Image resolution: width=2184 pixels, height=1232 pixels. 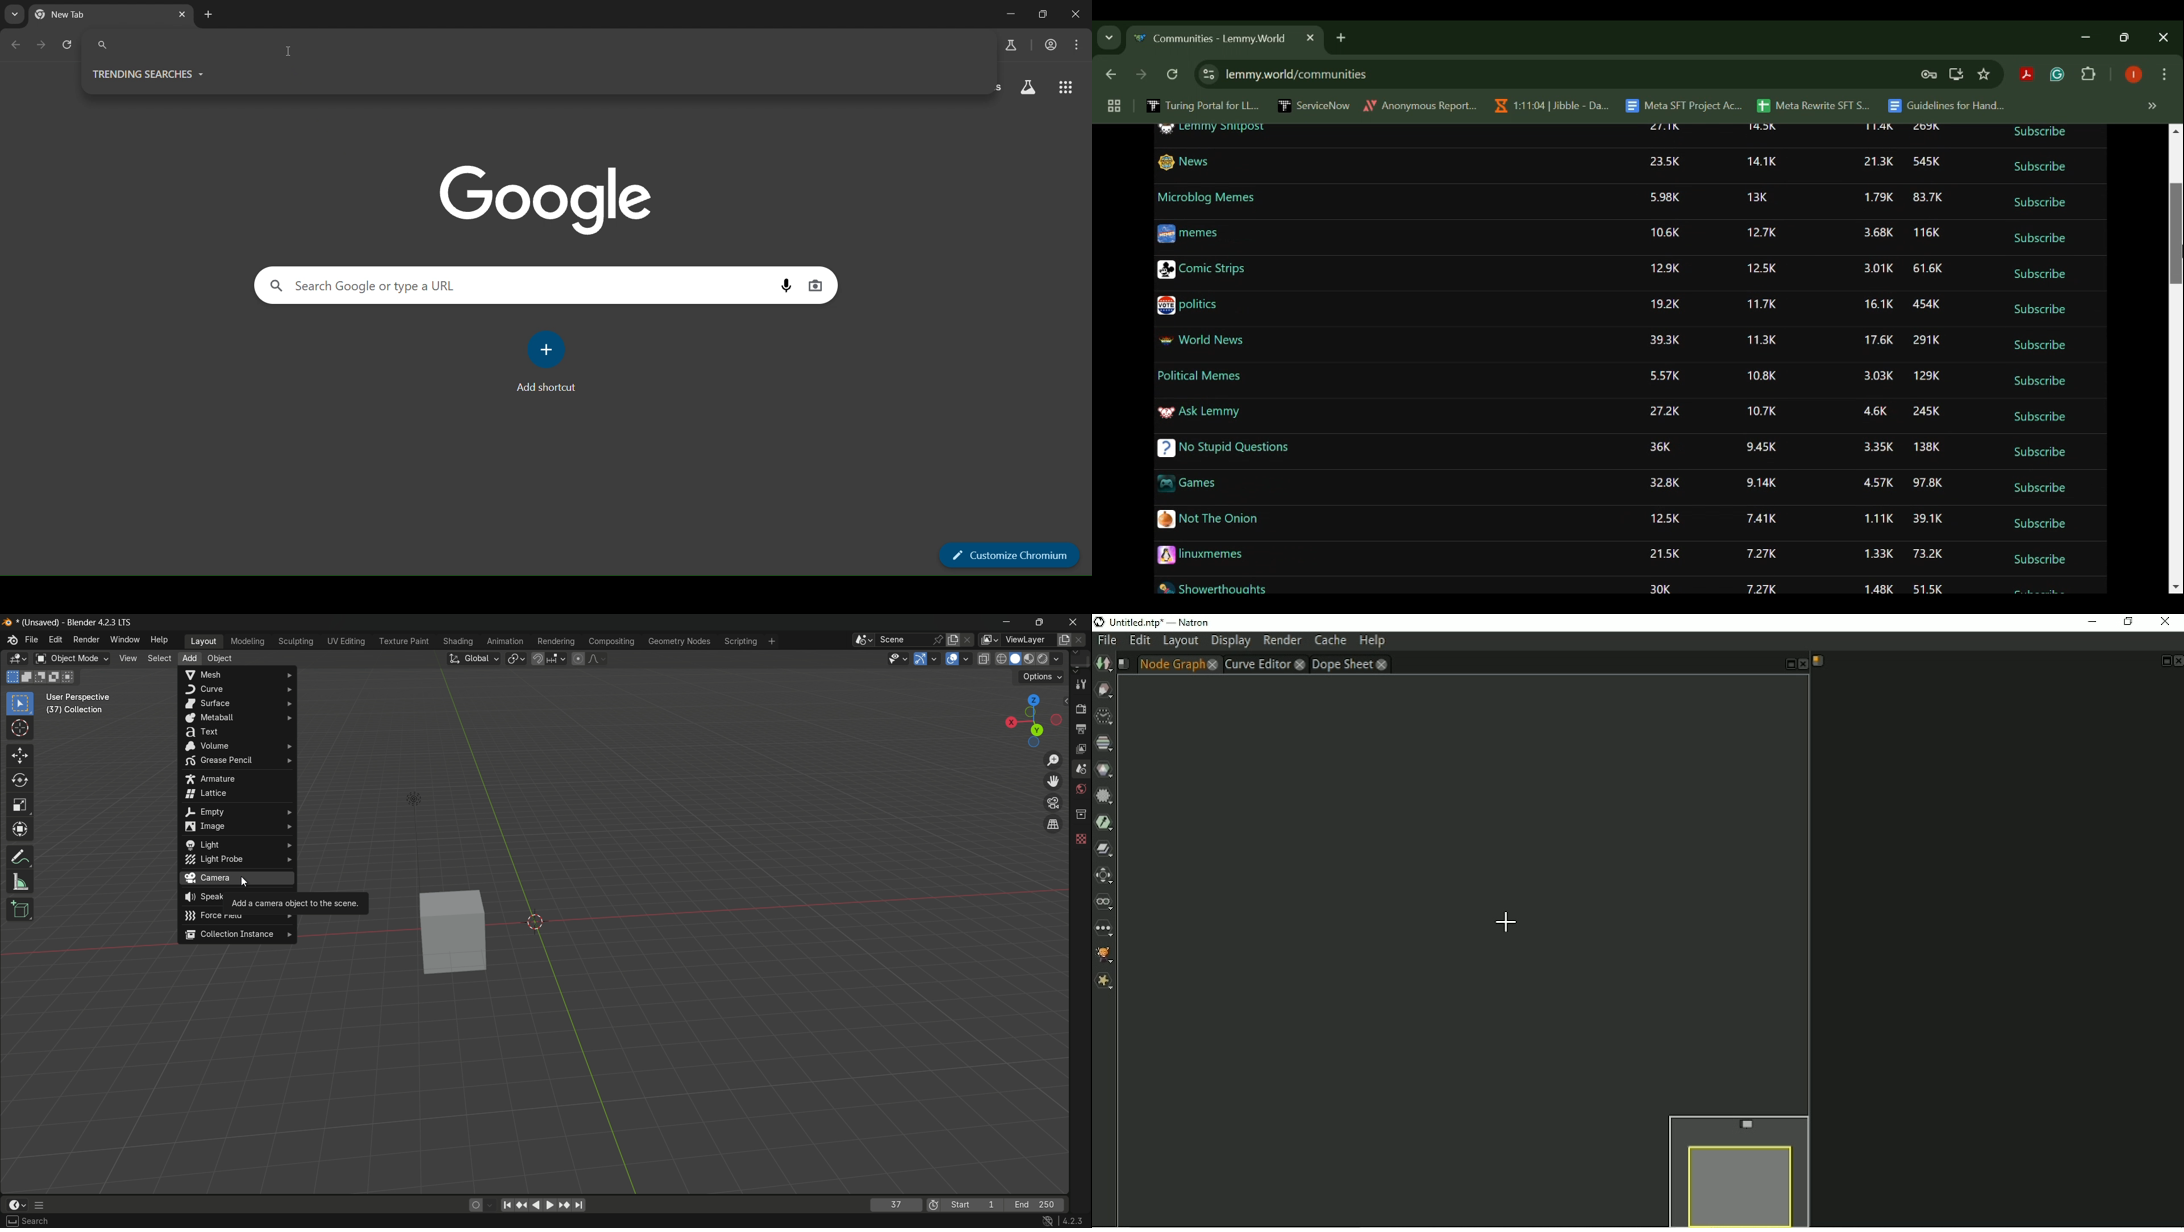 I want to click on Float pane, so click(x=1786, y=665).